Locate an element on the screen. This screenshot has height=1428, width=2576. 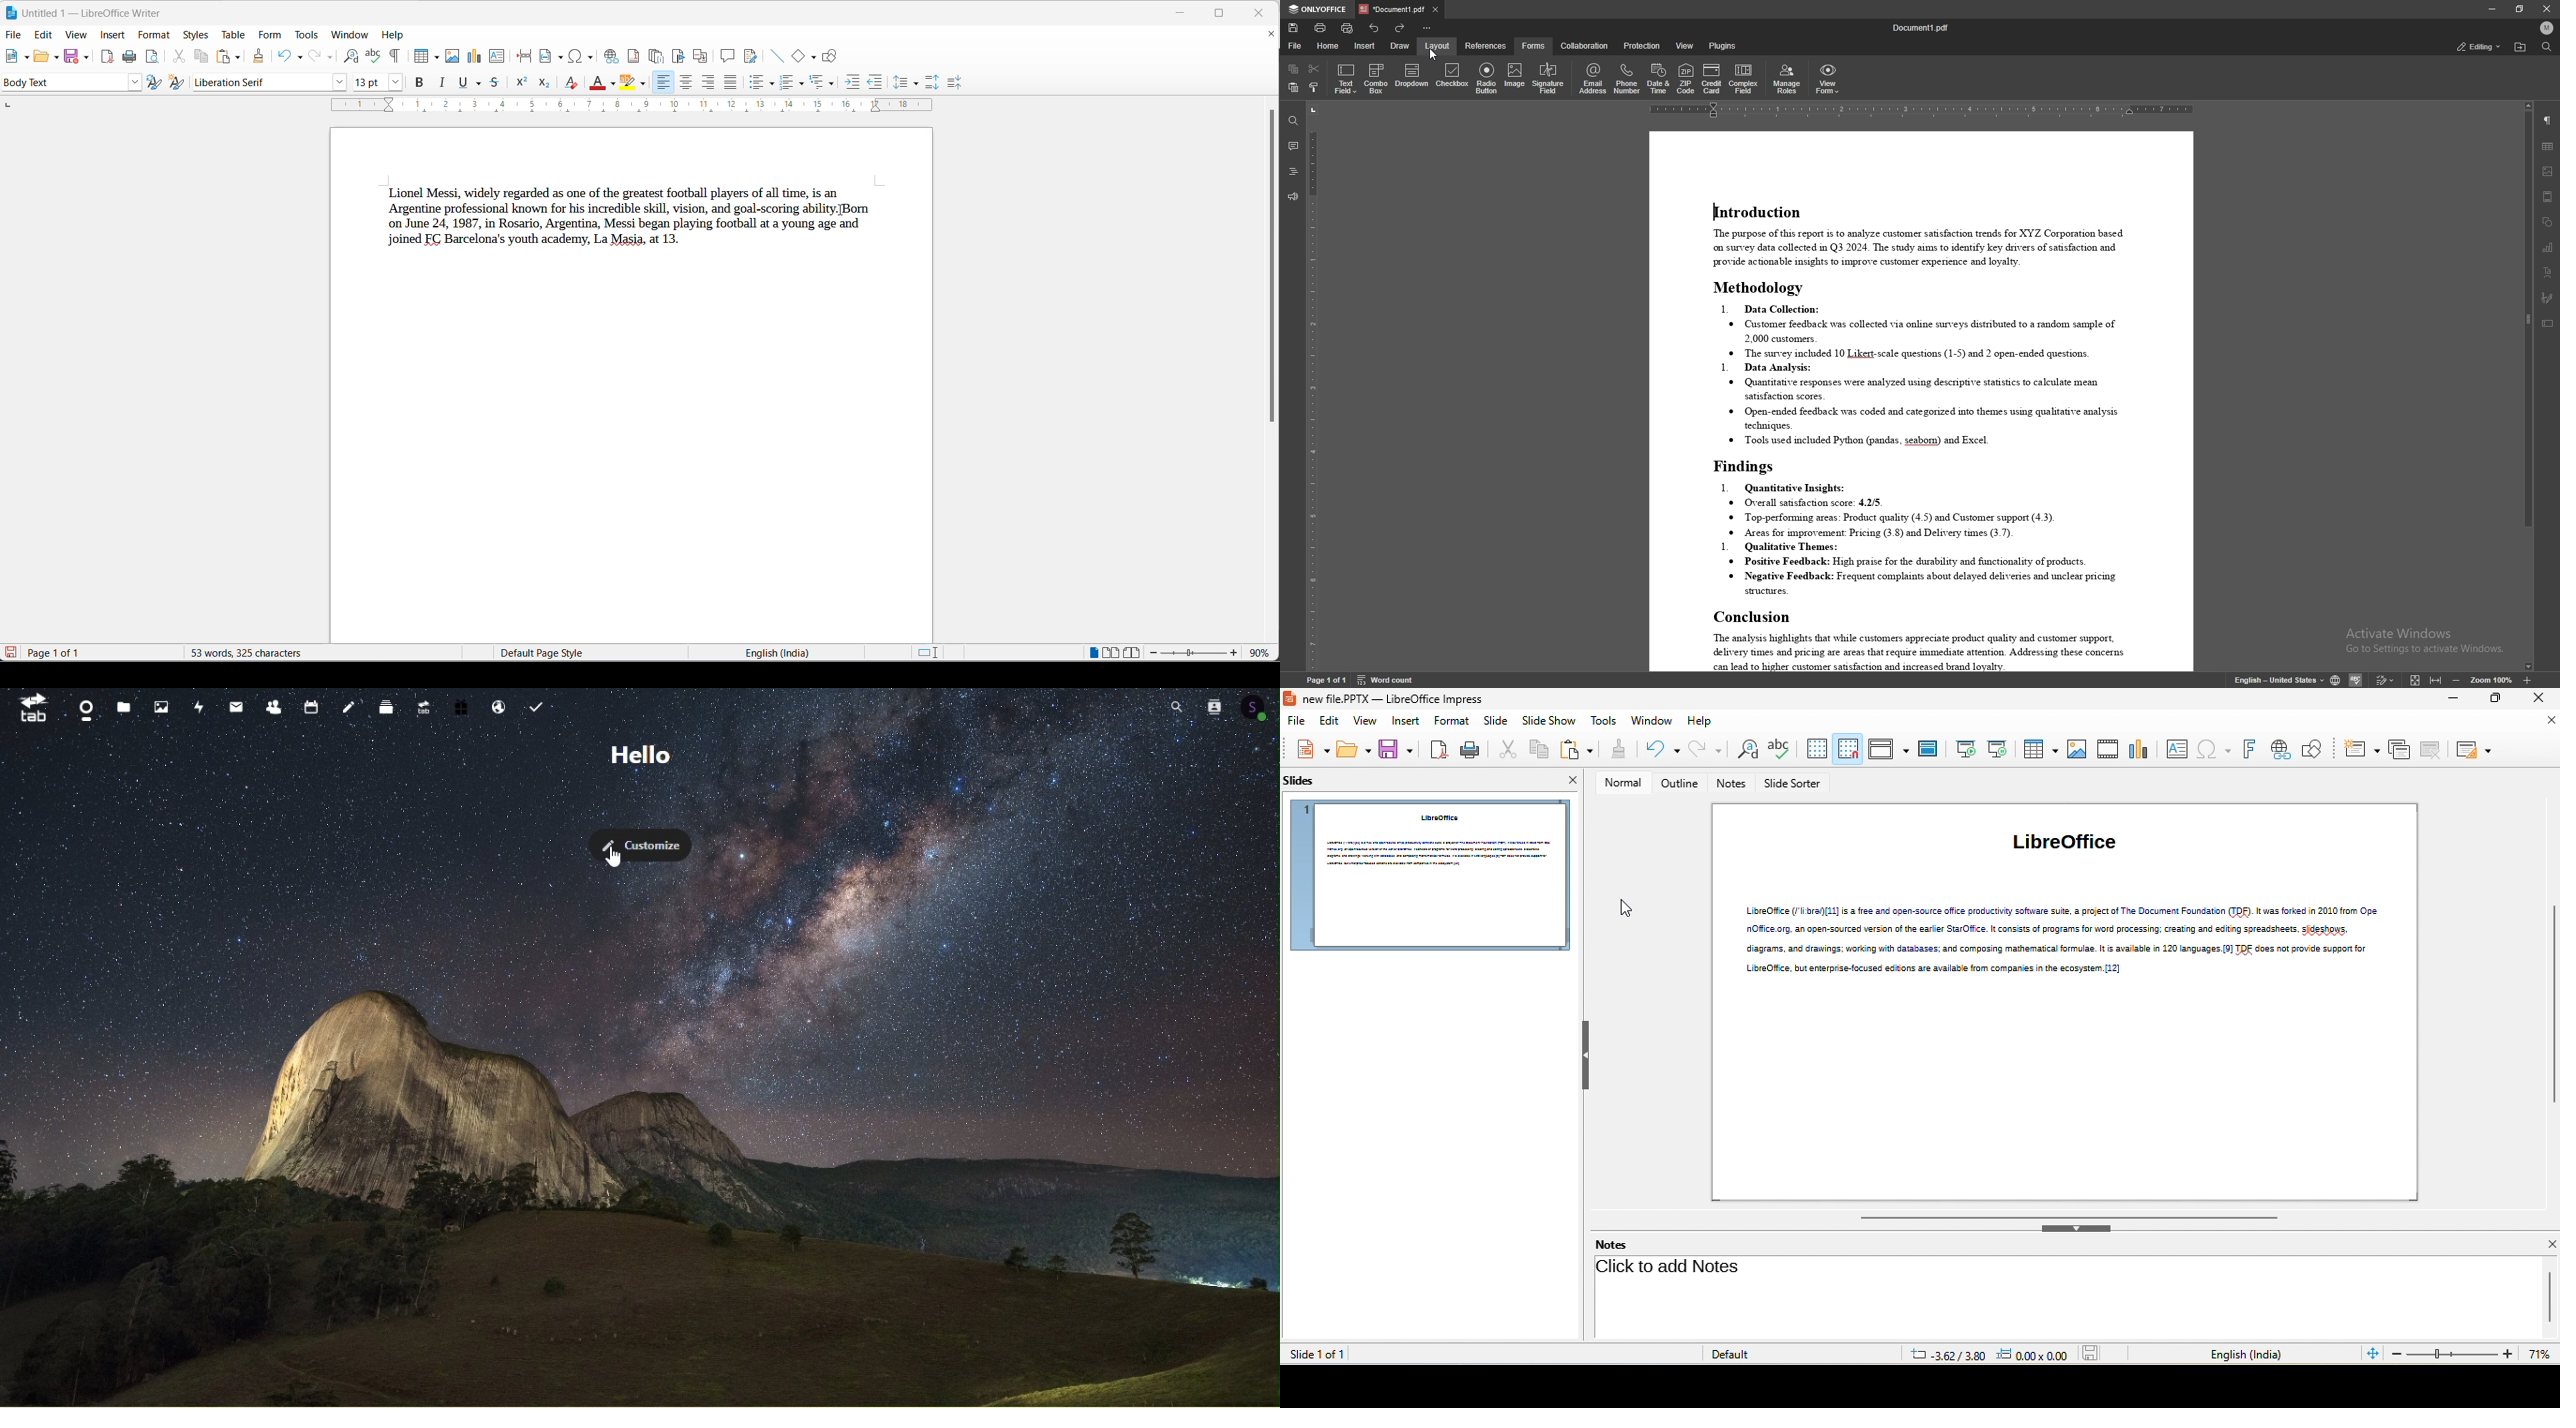
form is located at coordinates (272, 34).